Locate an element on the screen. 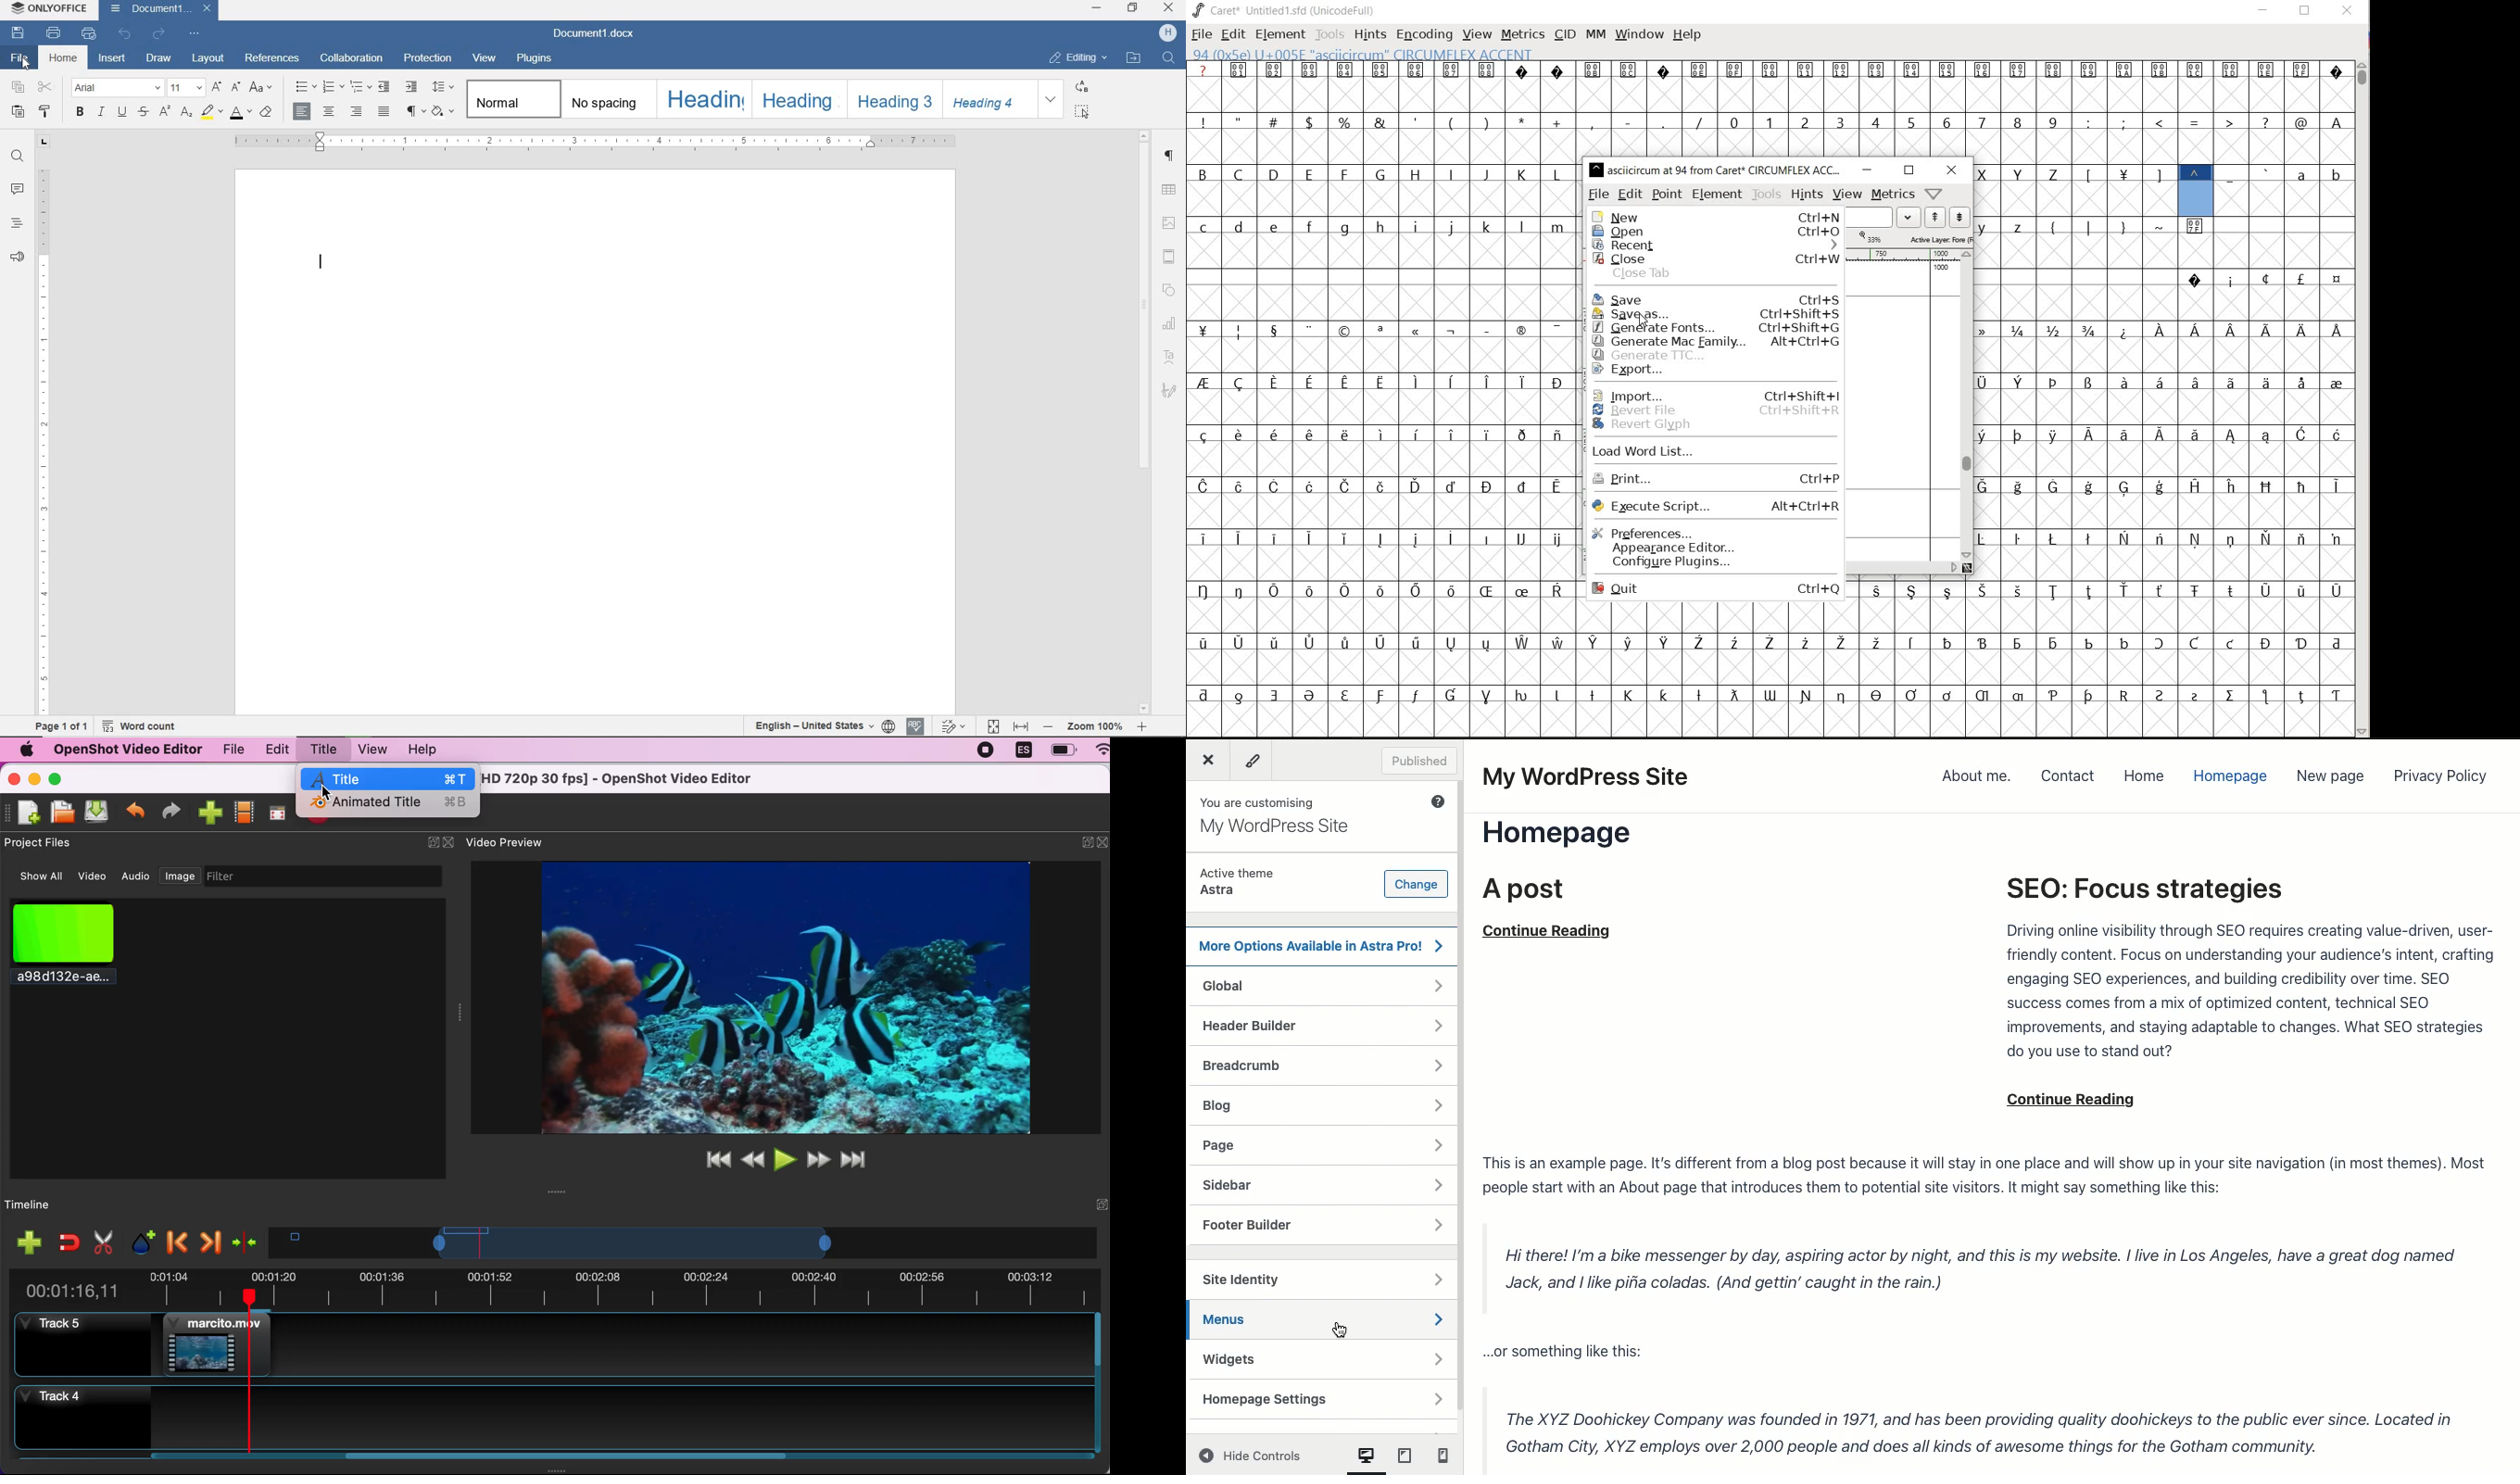 This screenshot has height=1484, width=2520. change case is located at coordinates (262, 88).